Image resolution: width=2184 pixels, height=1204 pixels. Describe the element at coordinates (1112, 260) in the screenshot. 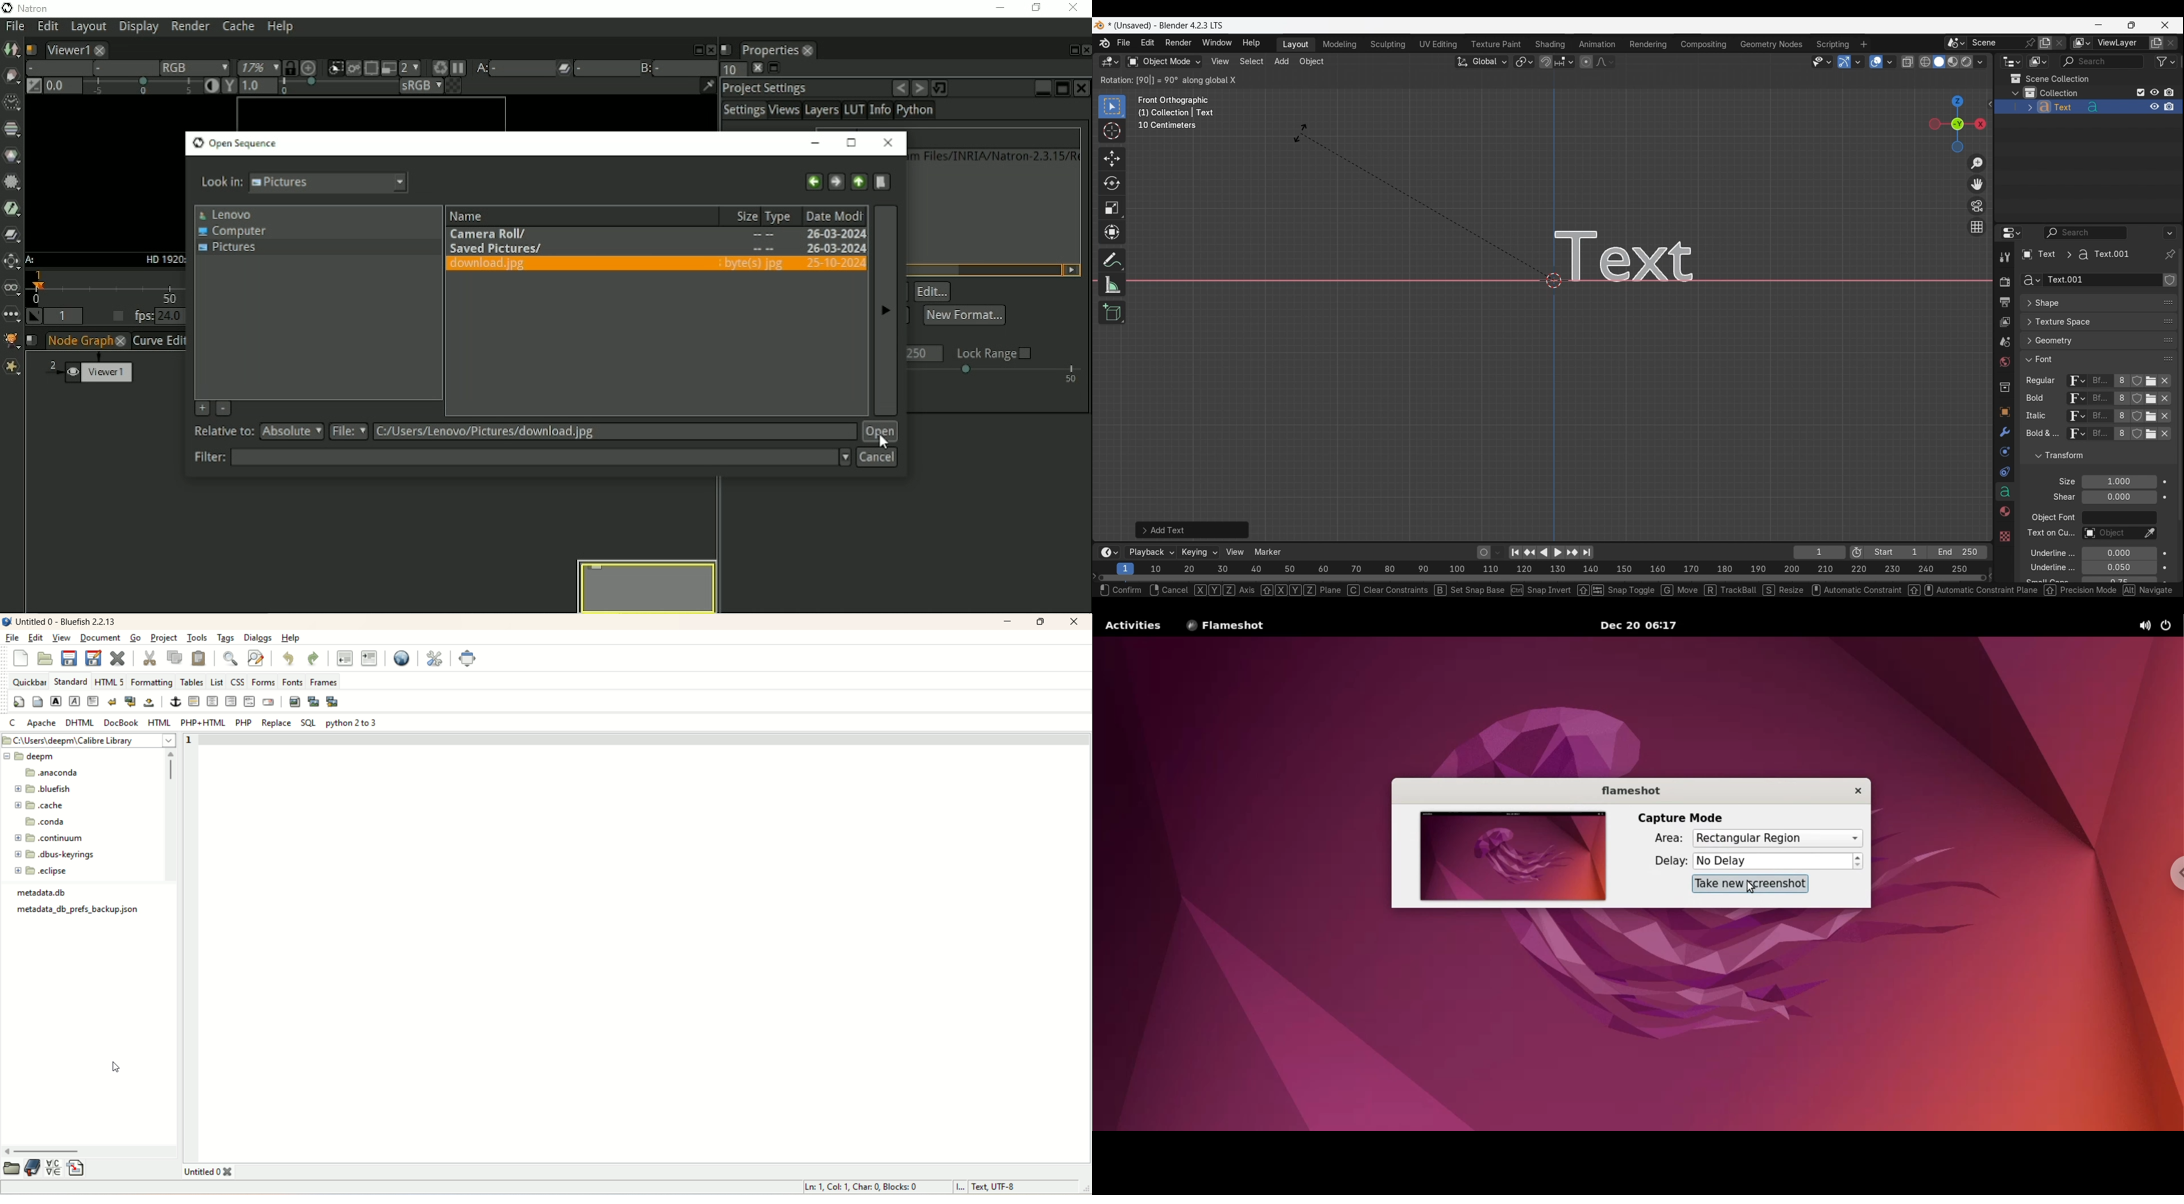

I see `Annotate` at that location.